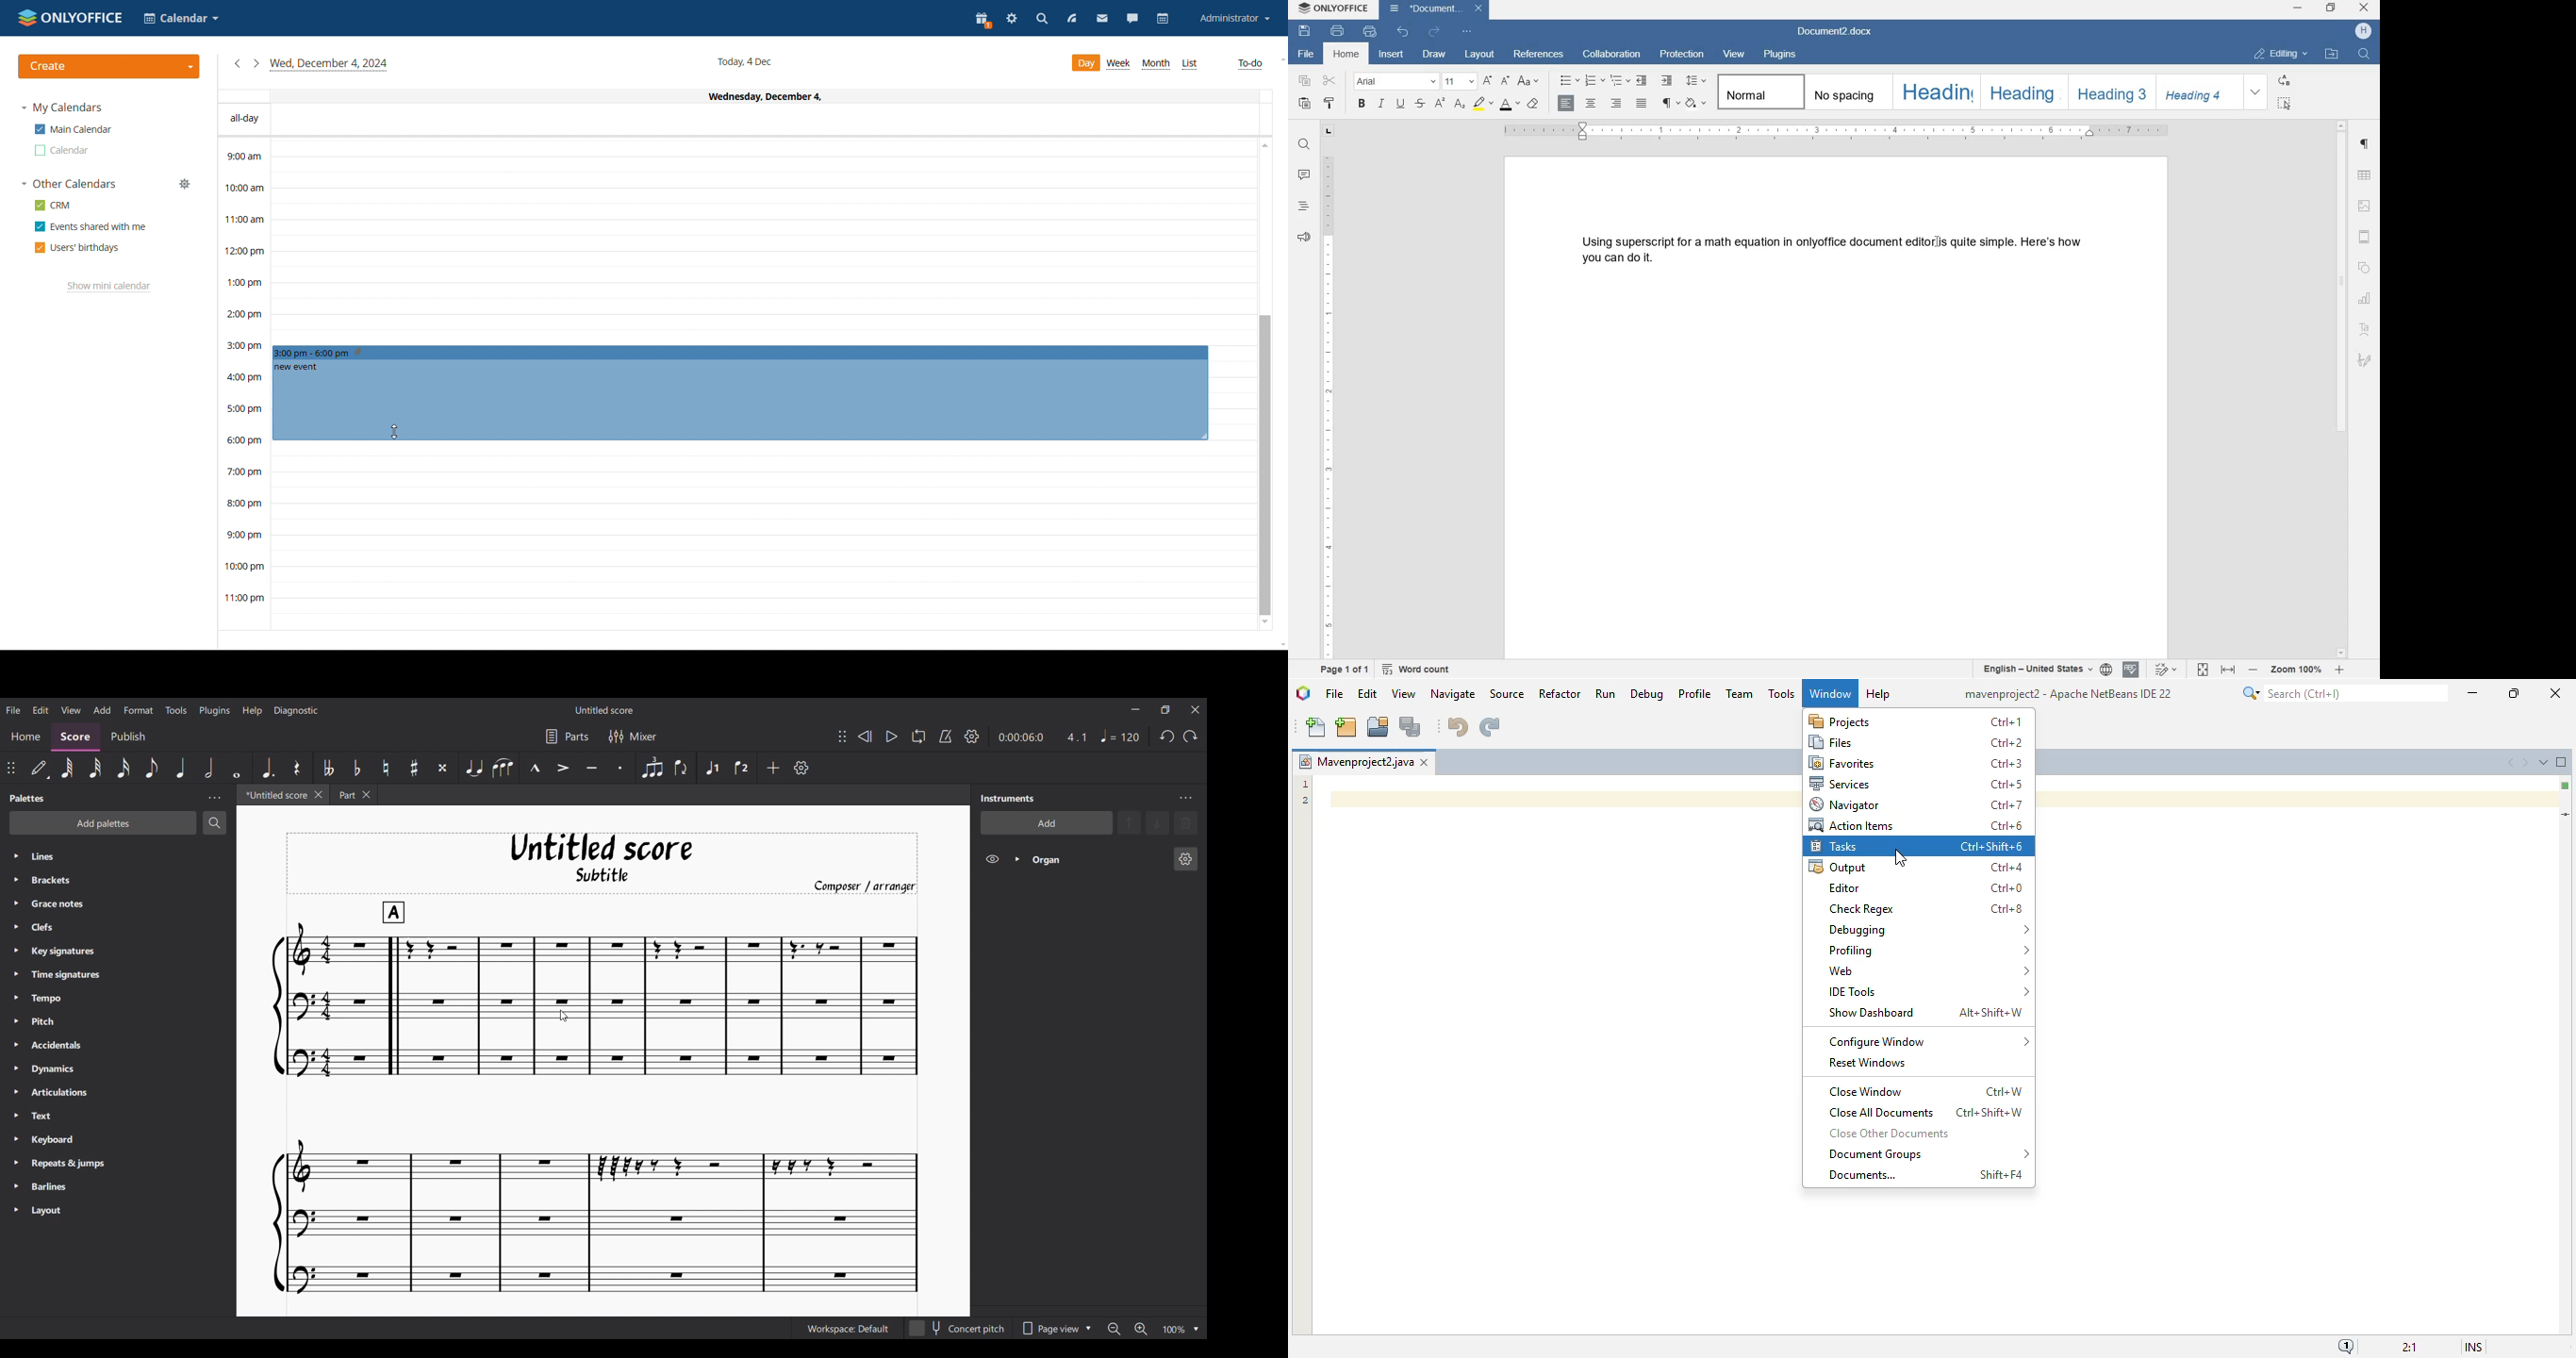 The height and width of the screenshot is (1372, 2576). Describe the element at coordinates (1642, 103) in the screenshot. I see `justified` at that location.